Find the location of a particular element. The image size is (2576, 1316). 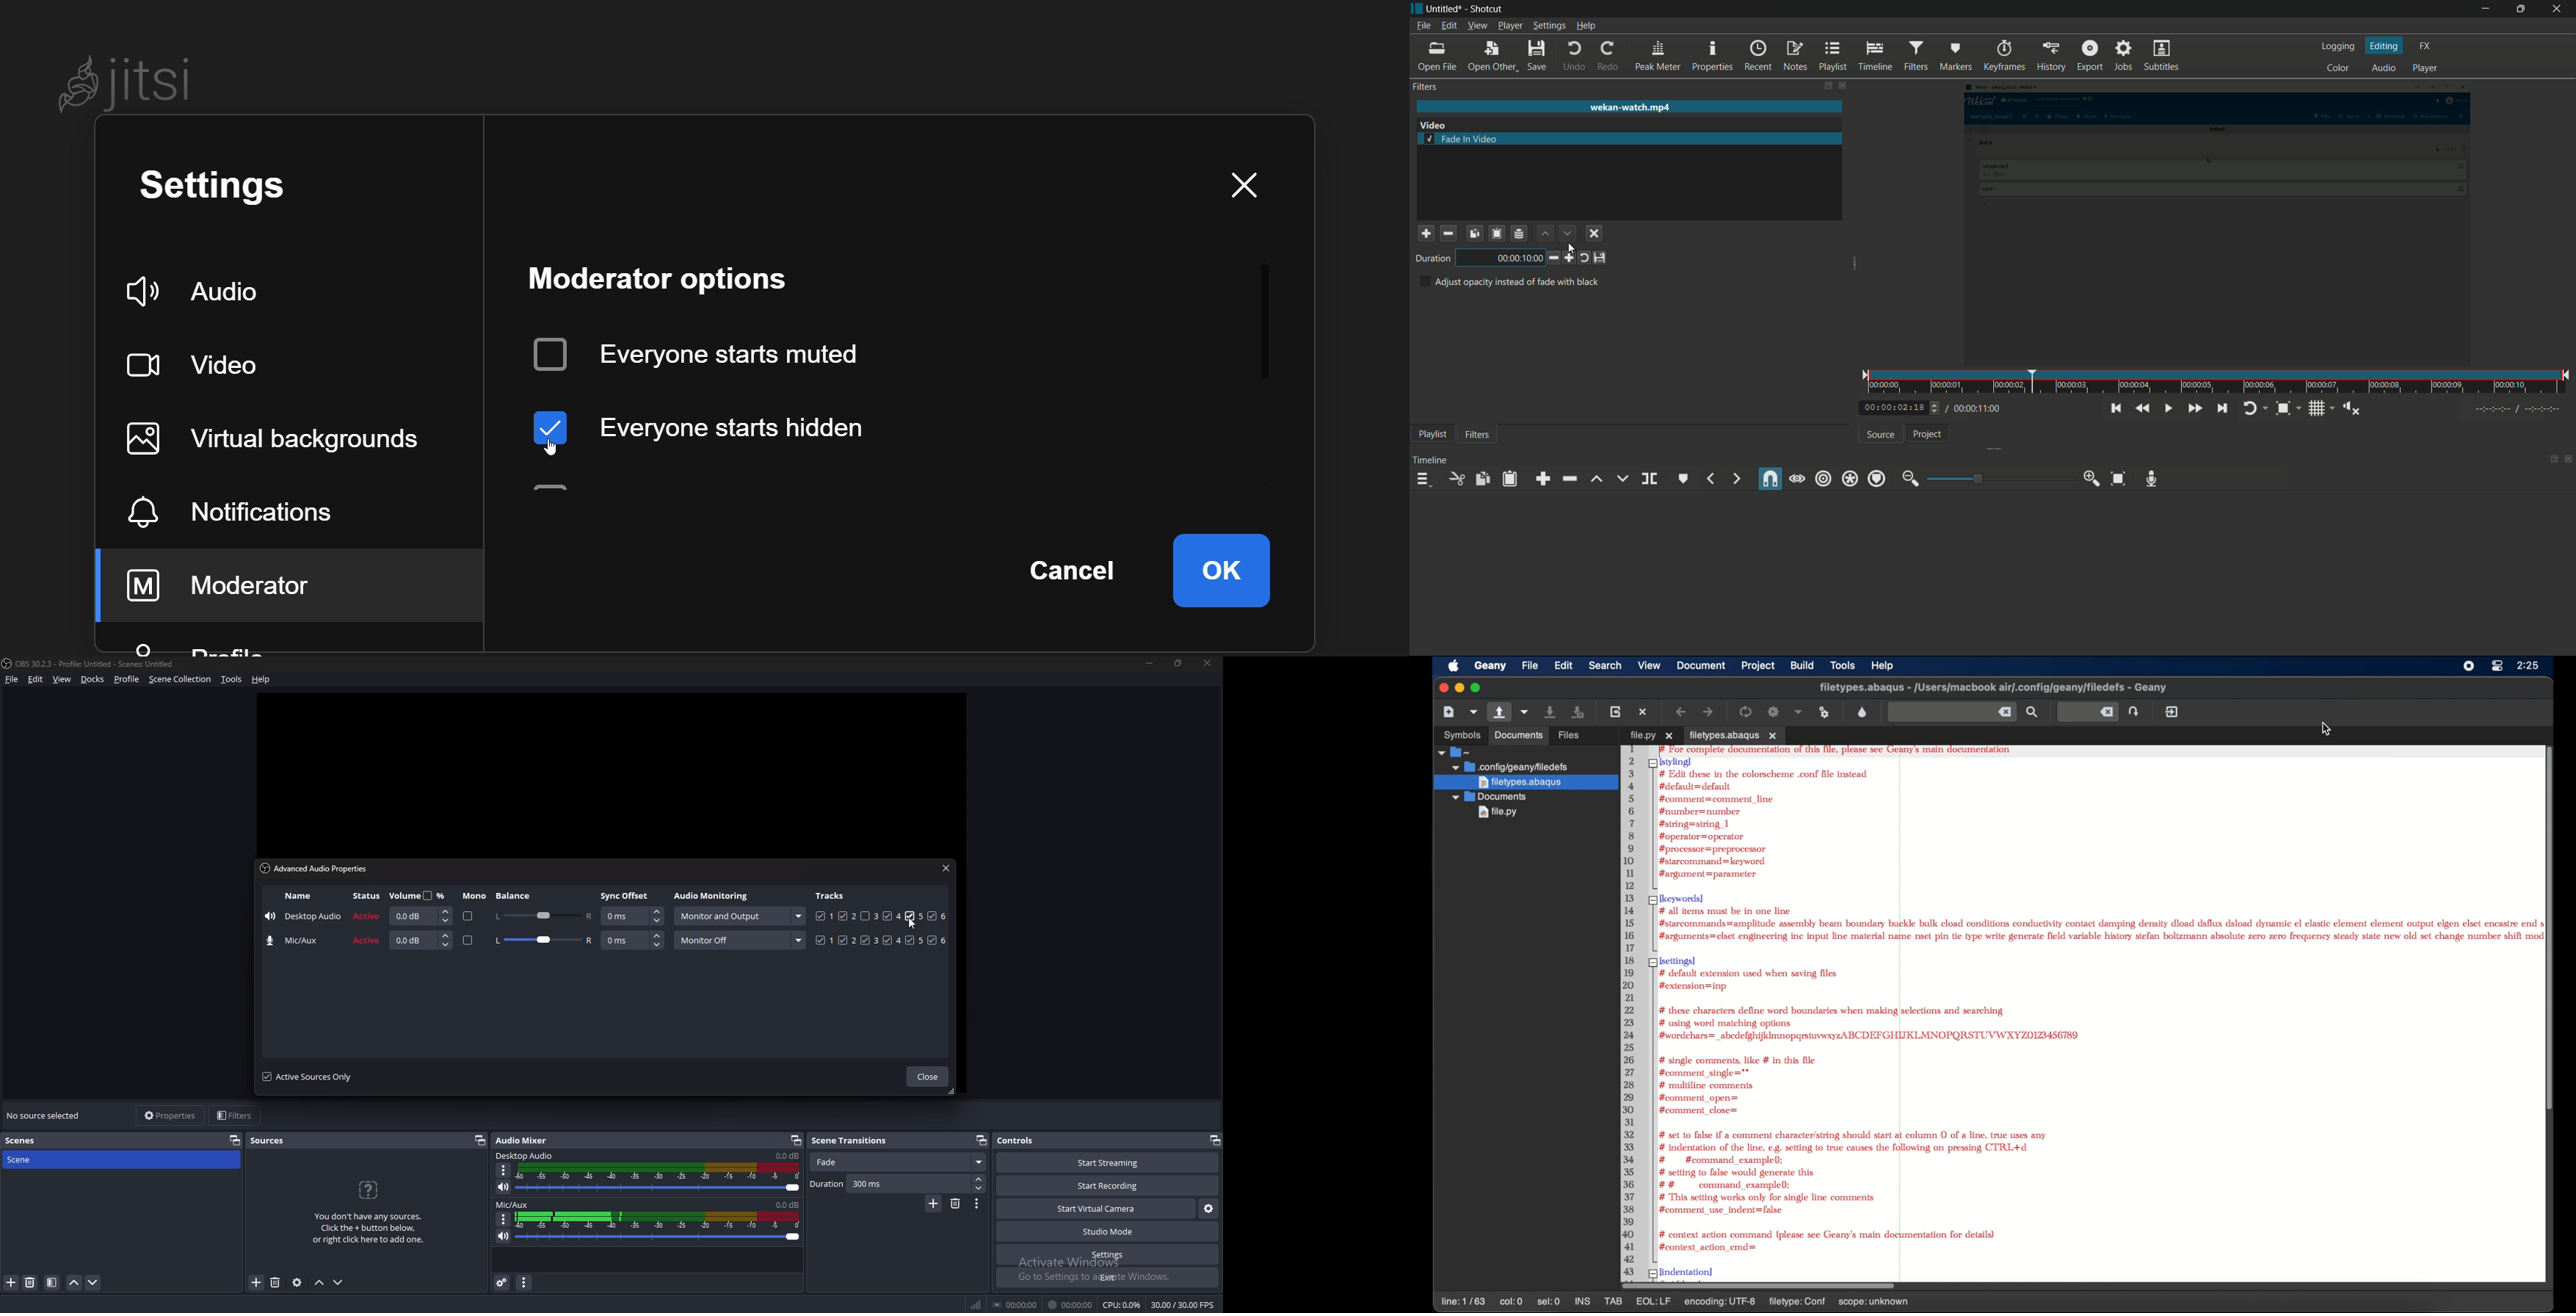

settings menu is located at coordinates (1549, 26).